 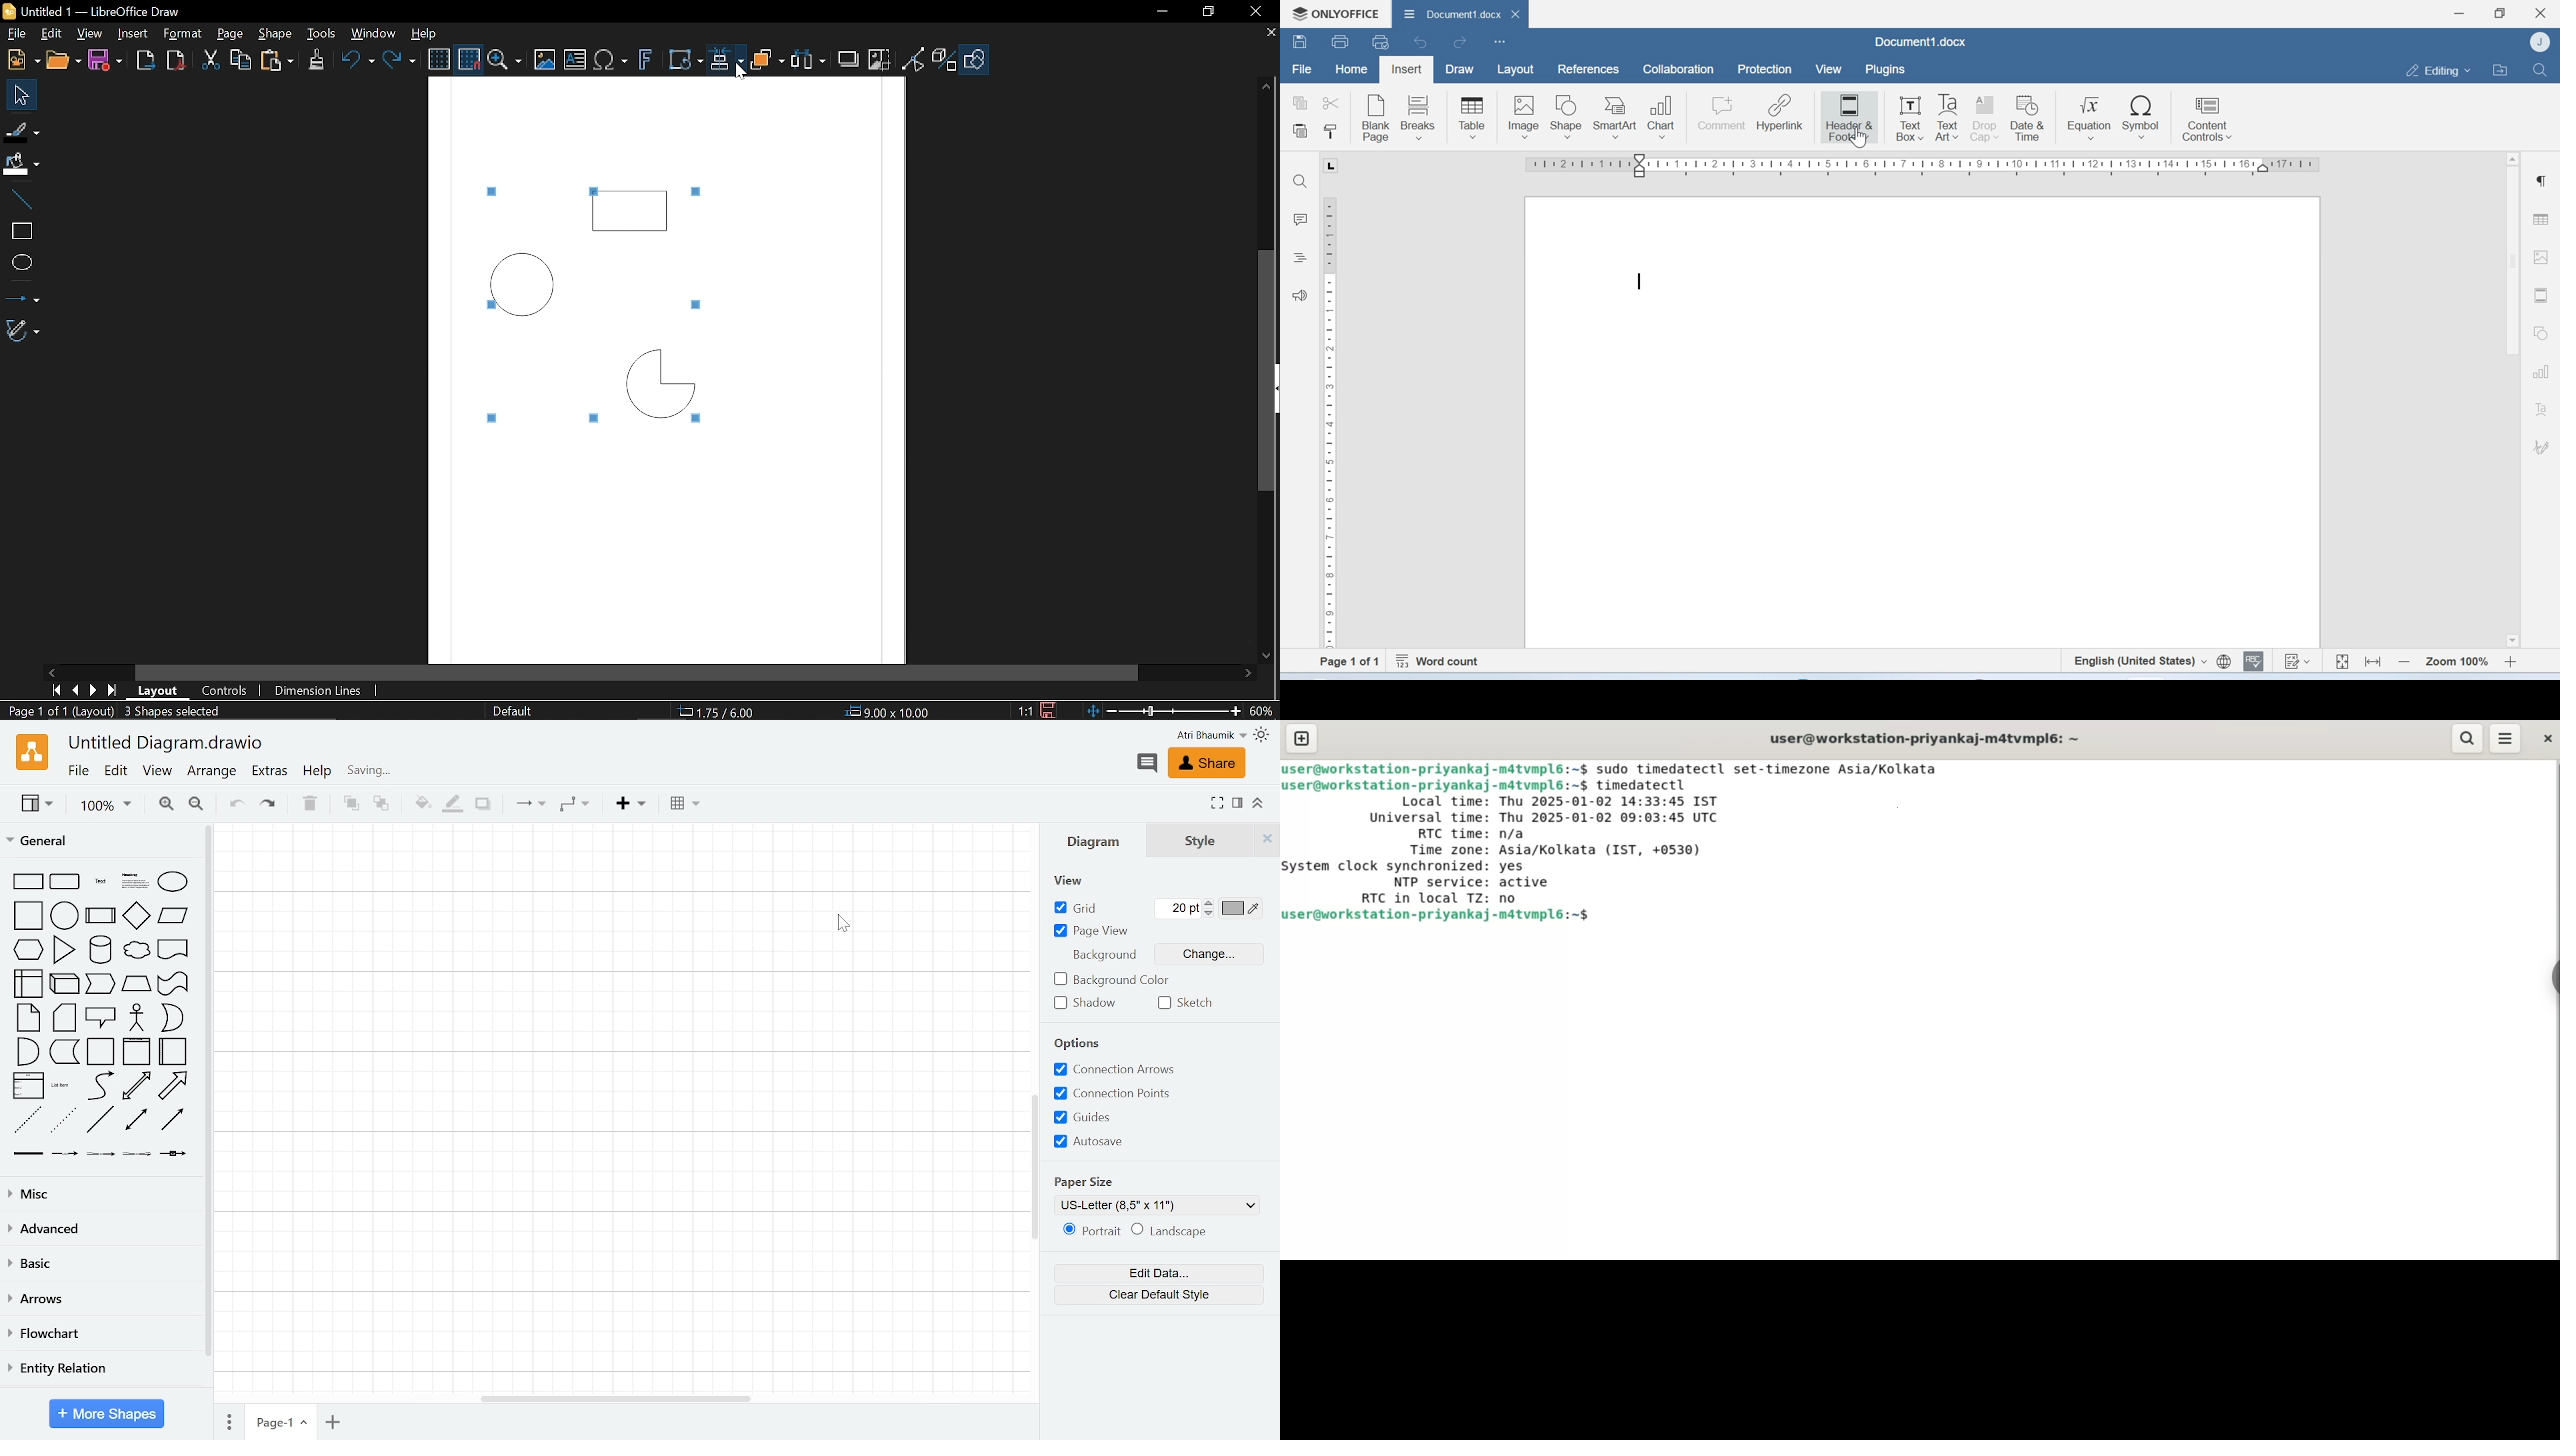 I want to click on Potrait, so click(x=1093, y=1231).